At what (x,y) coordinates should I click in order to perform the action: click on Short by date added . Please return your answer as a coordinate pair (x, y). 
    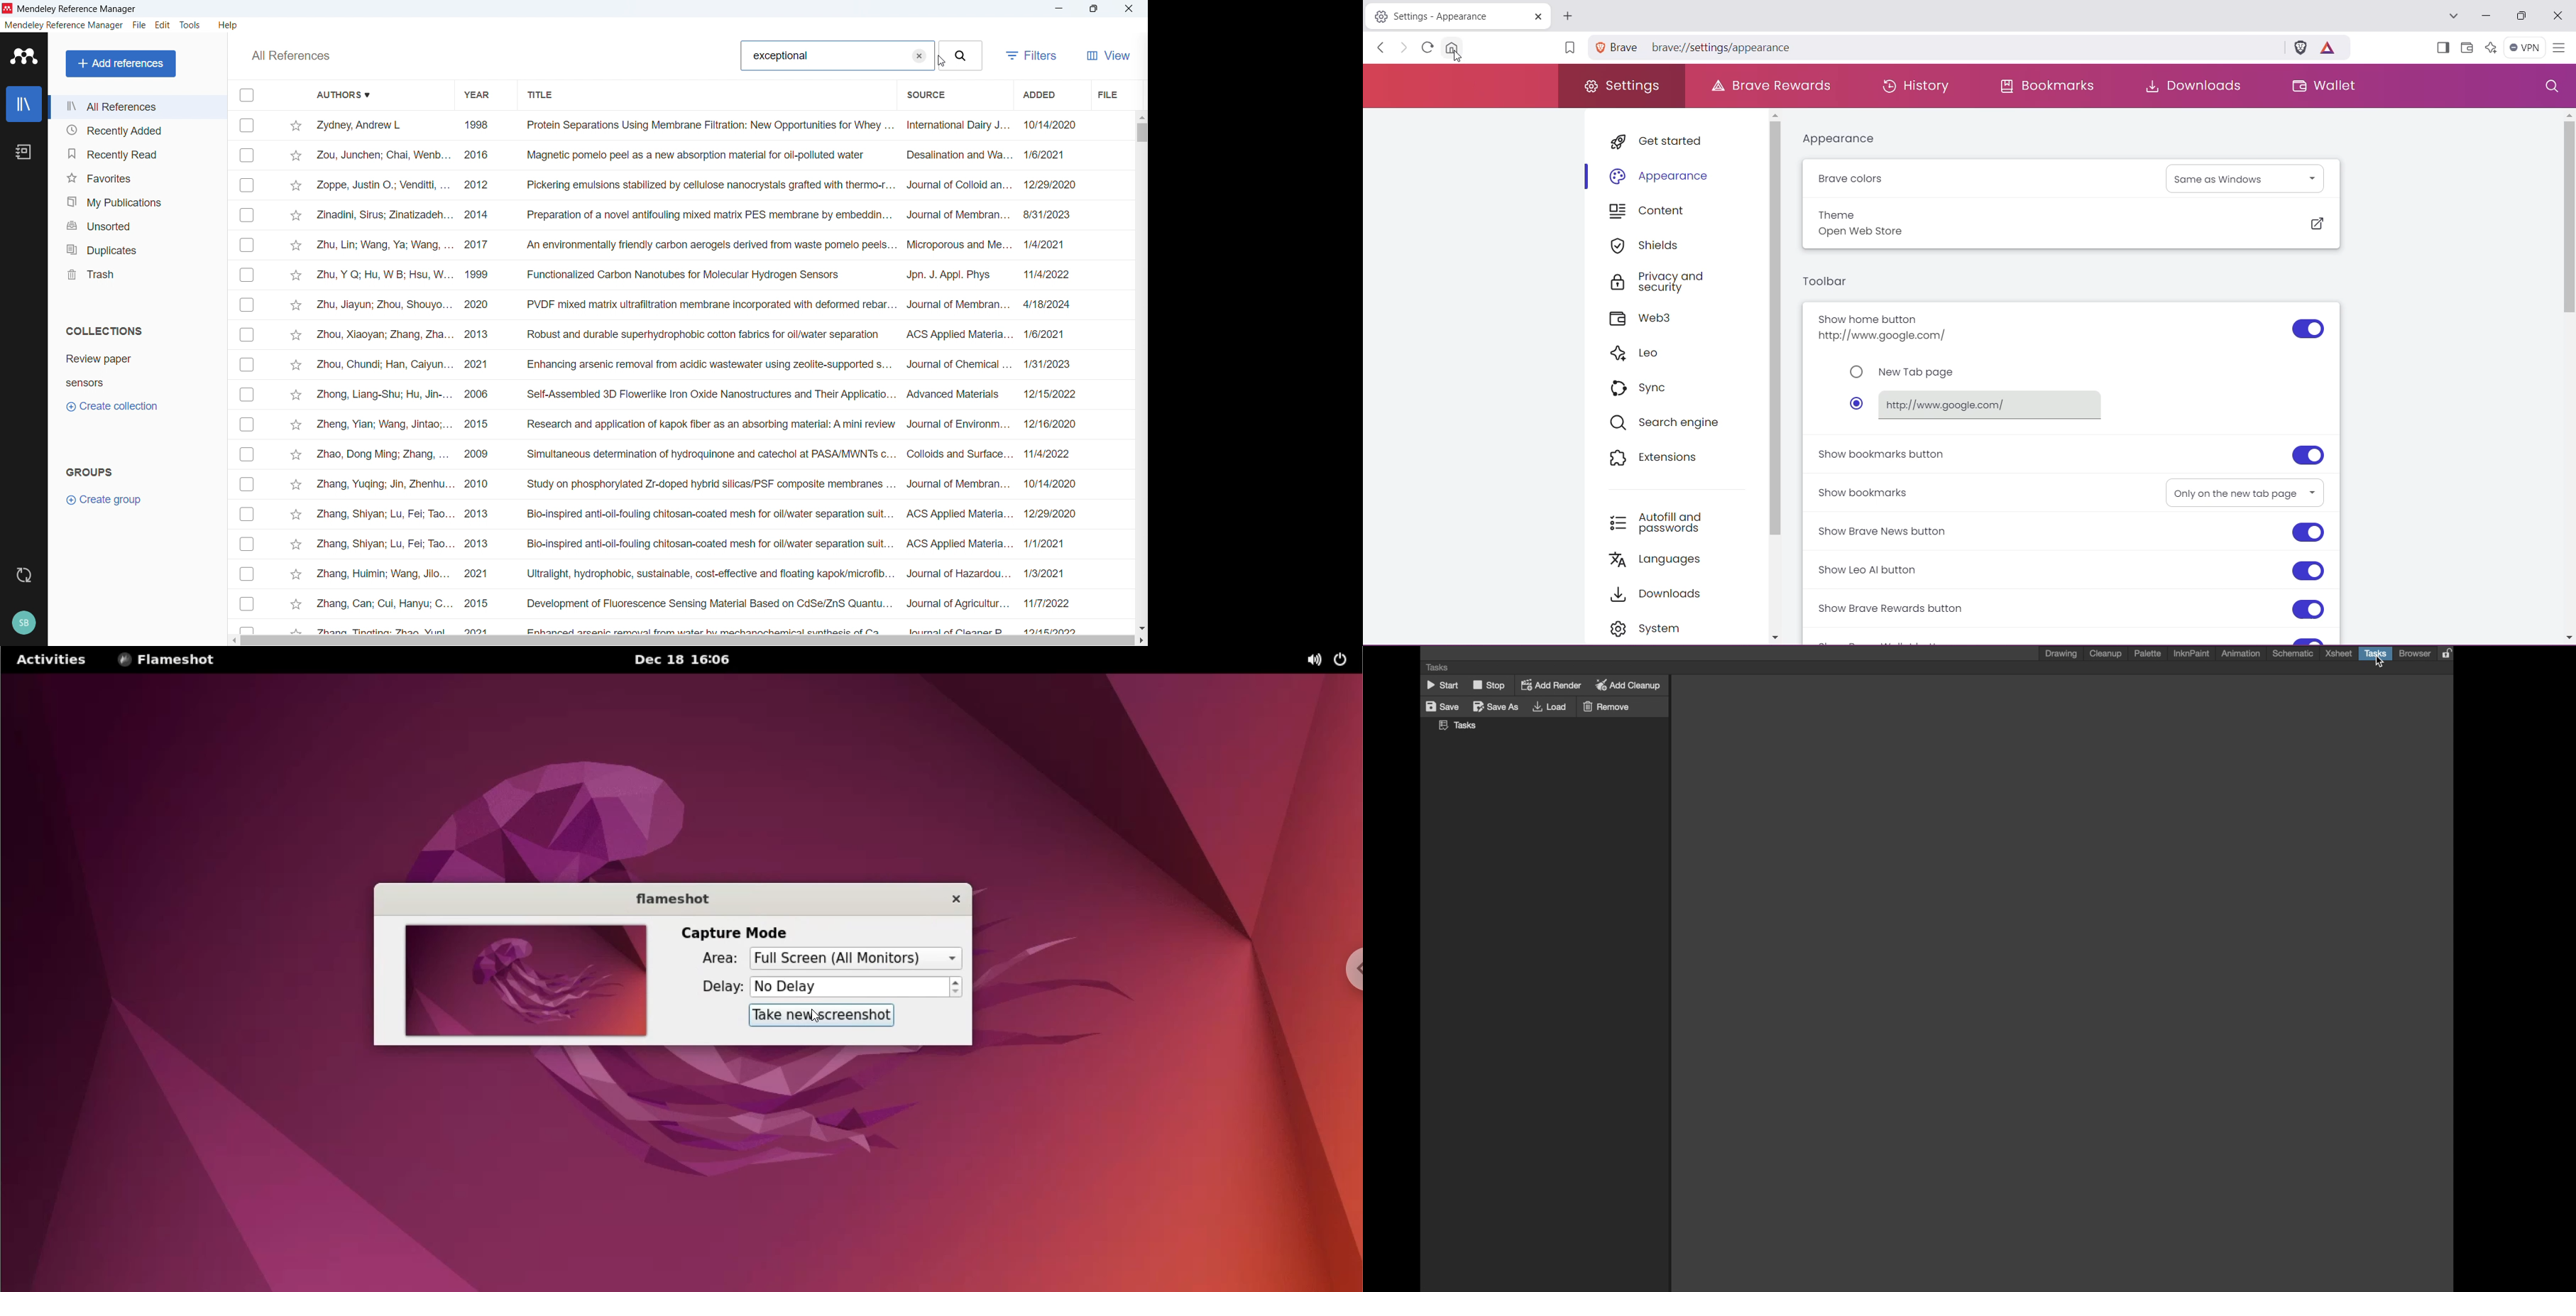
    Looking at the image, I should click on (1038, 94).